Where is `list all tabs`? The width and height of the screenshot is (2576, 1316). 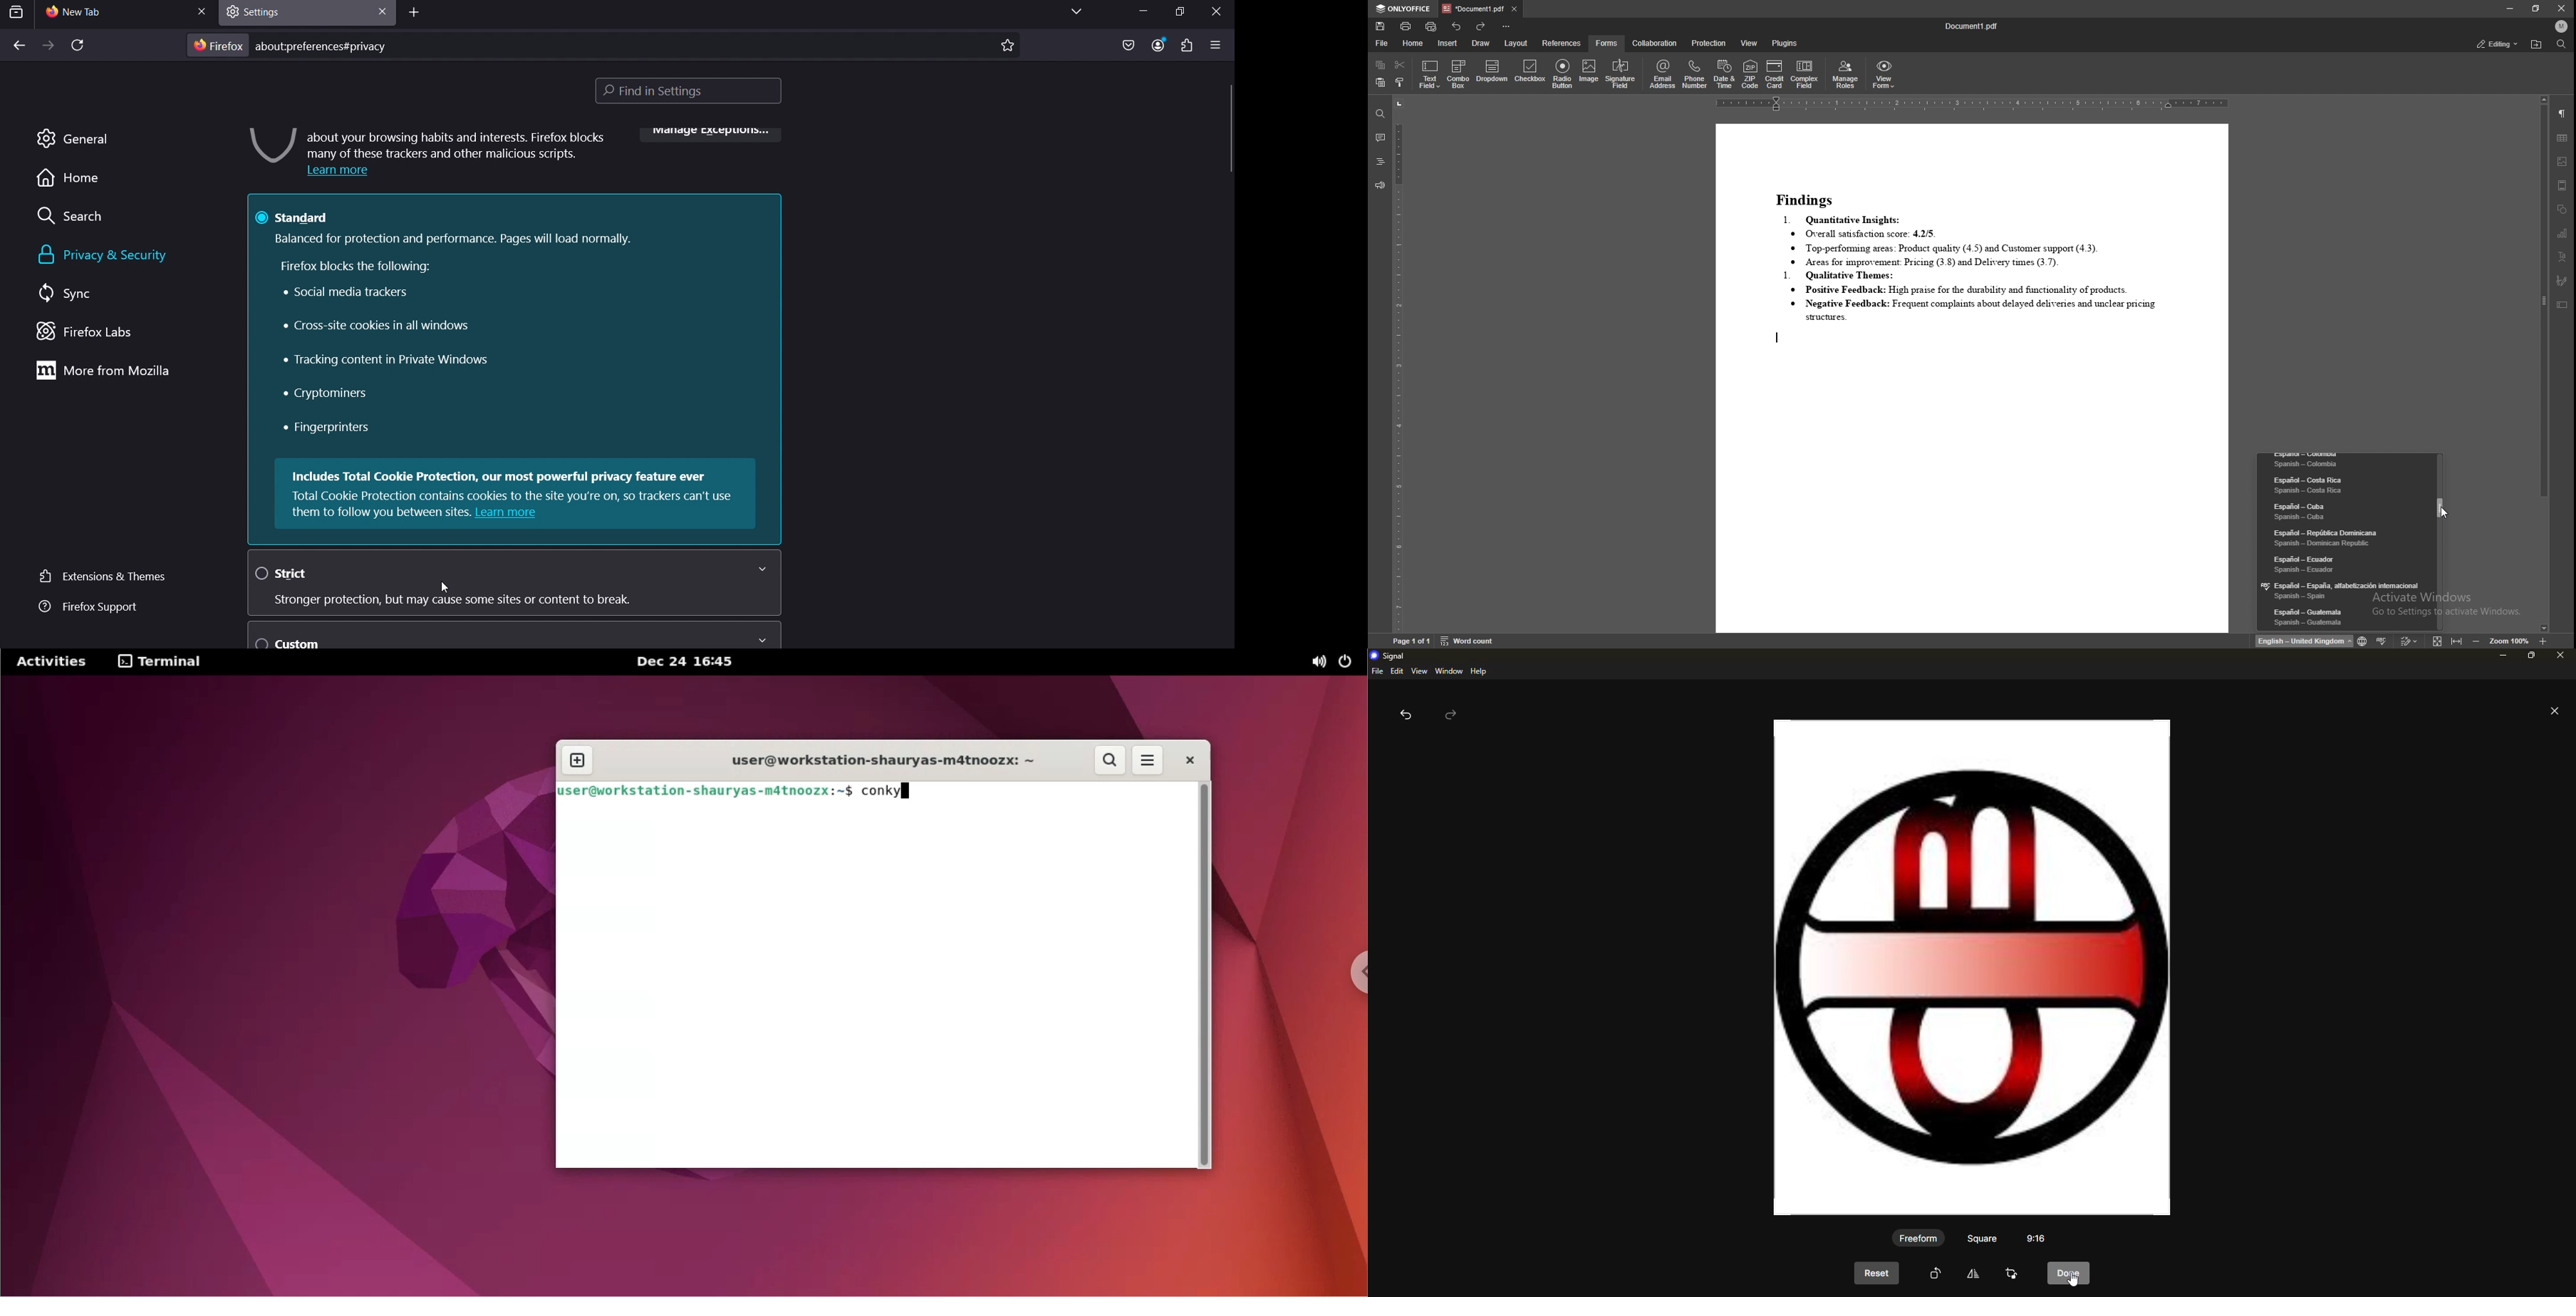 list all tabs is located at coordinates (1071, 12).